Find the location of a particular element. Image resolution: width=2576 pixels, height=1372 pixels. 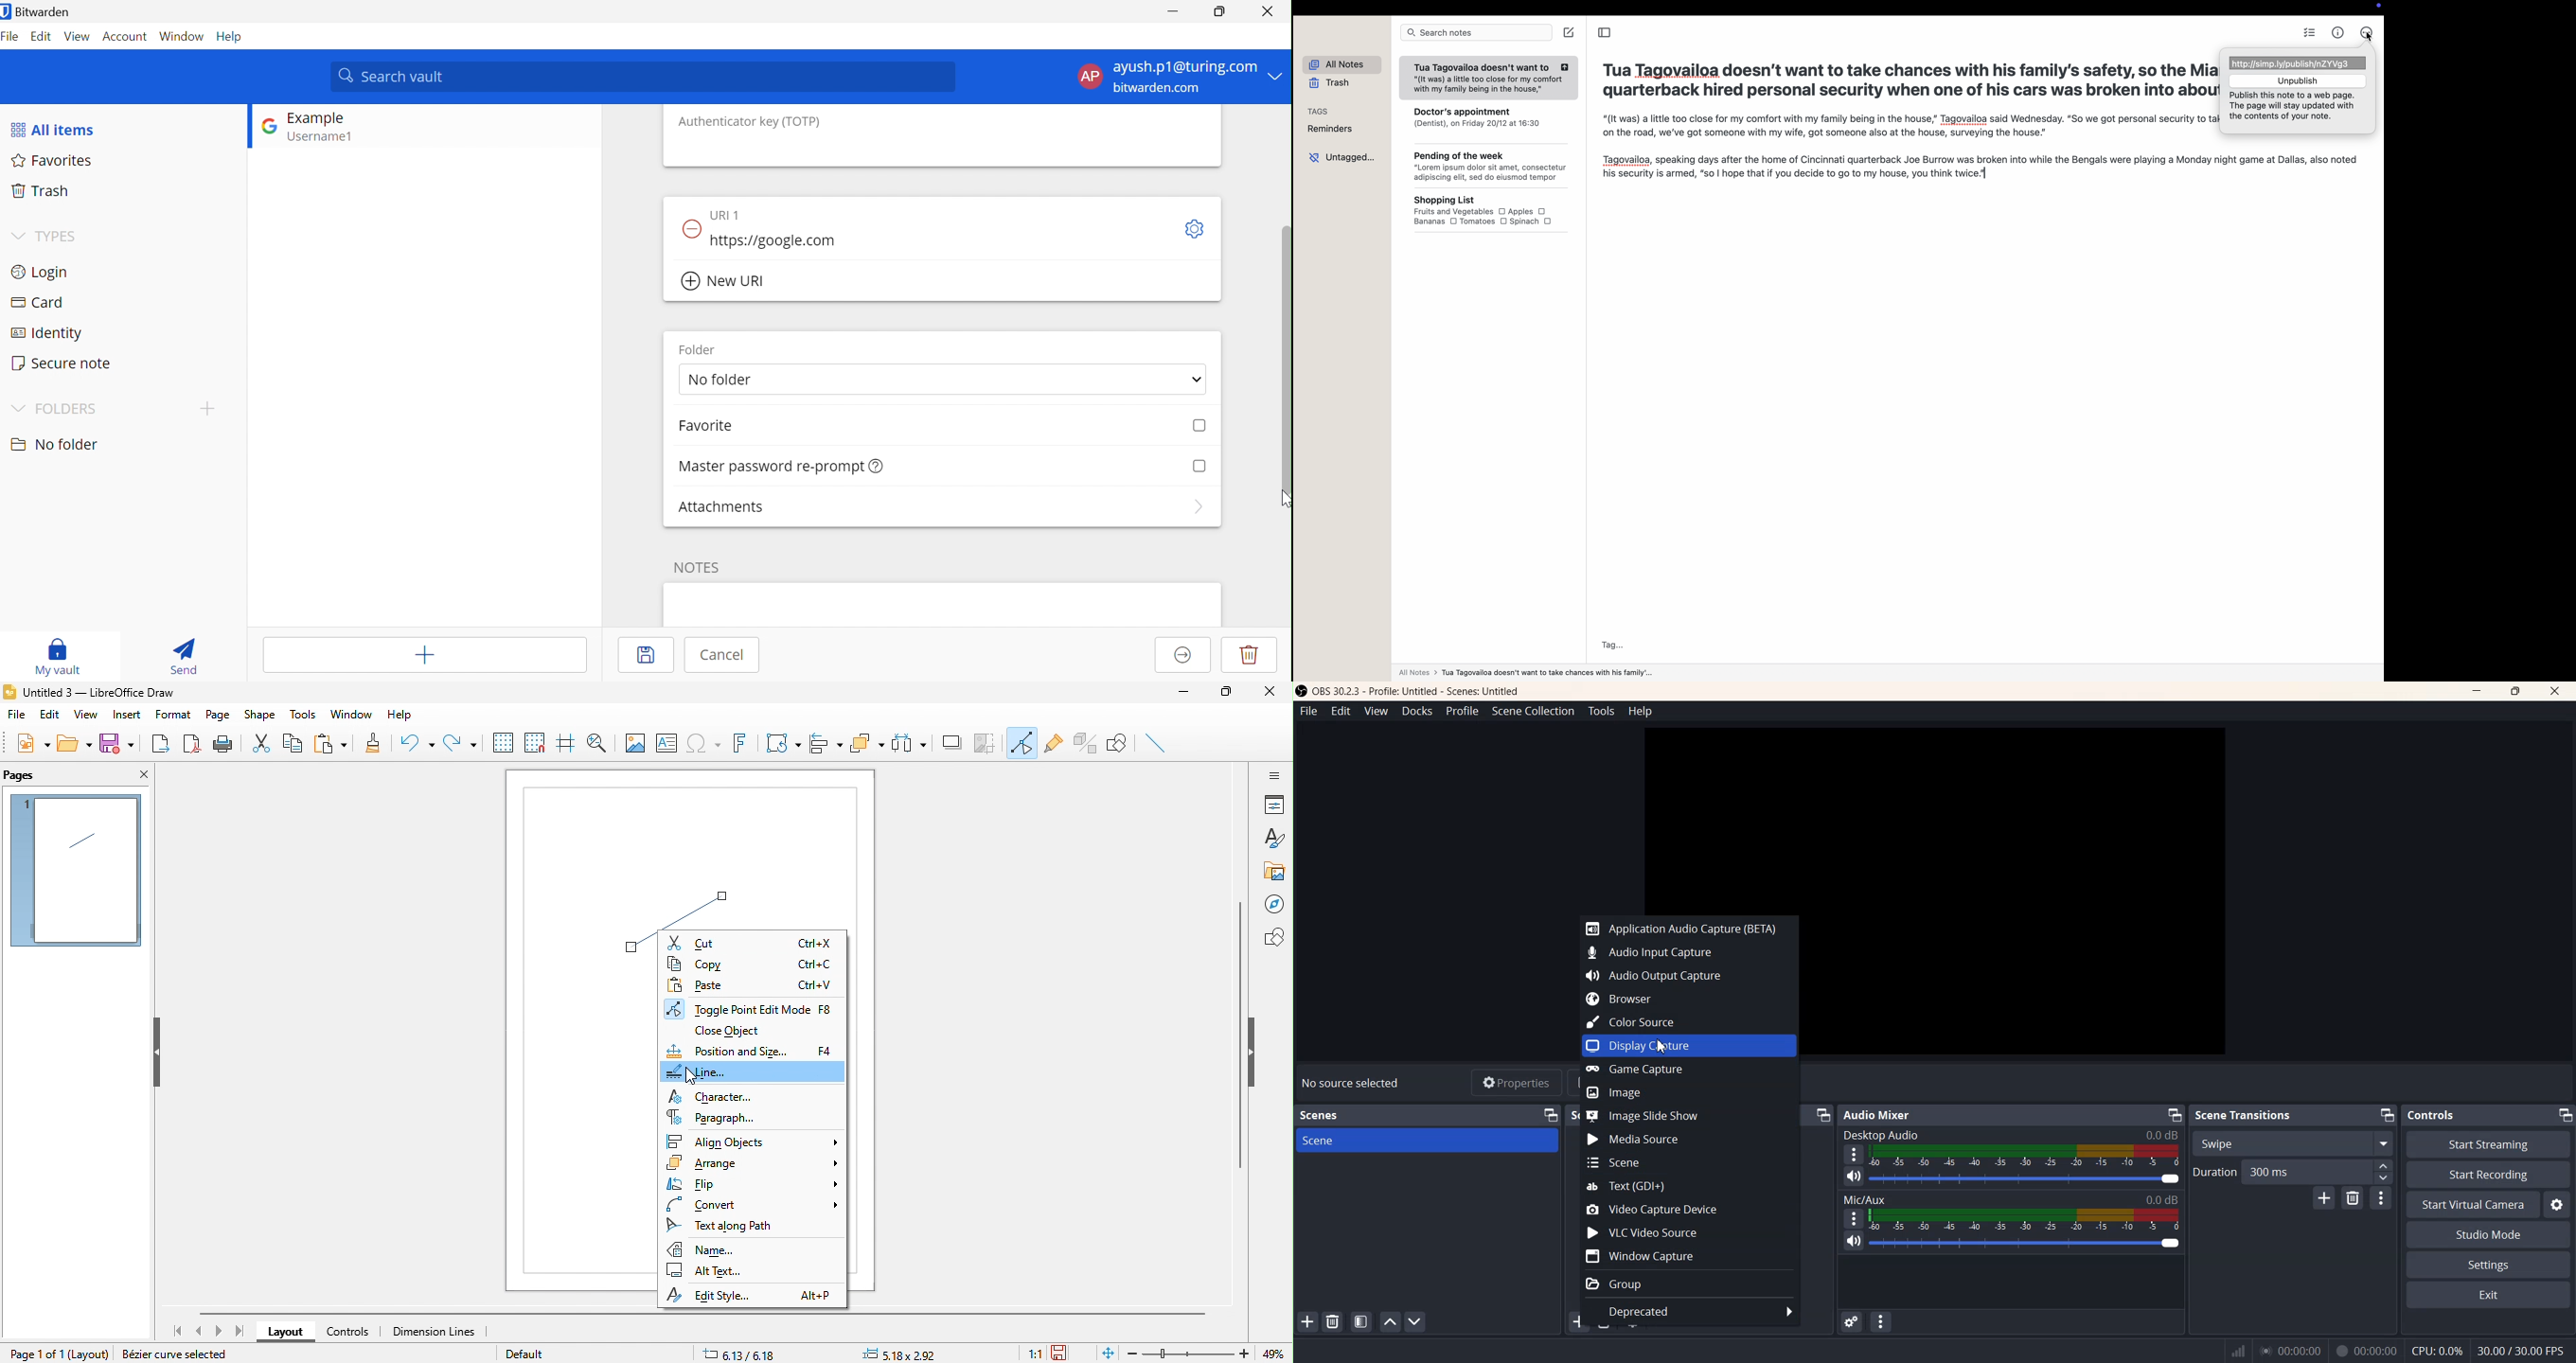

Exit is located at coordinates (2487, 1295).